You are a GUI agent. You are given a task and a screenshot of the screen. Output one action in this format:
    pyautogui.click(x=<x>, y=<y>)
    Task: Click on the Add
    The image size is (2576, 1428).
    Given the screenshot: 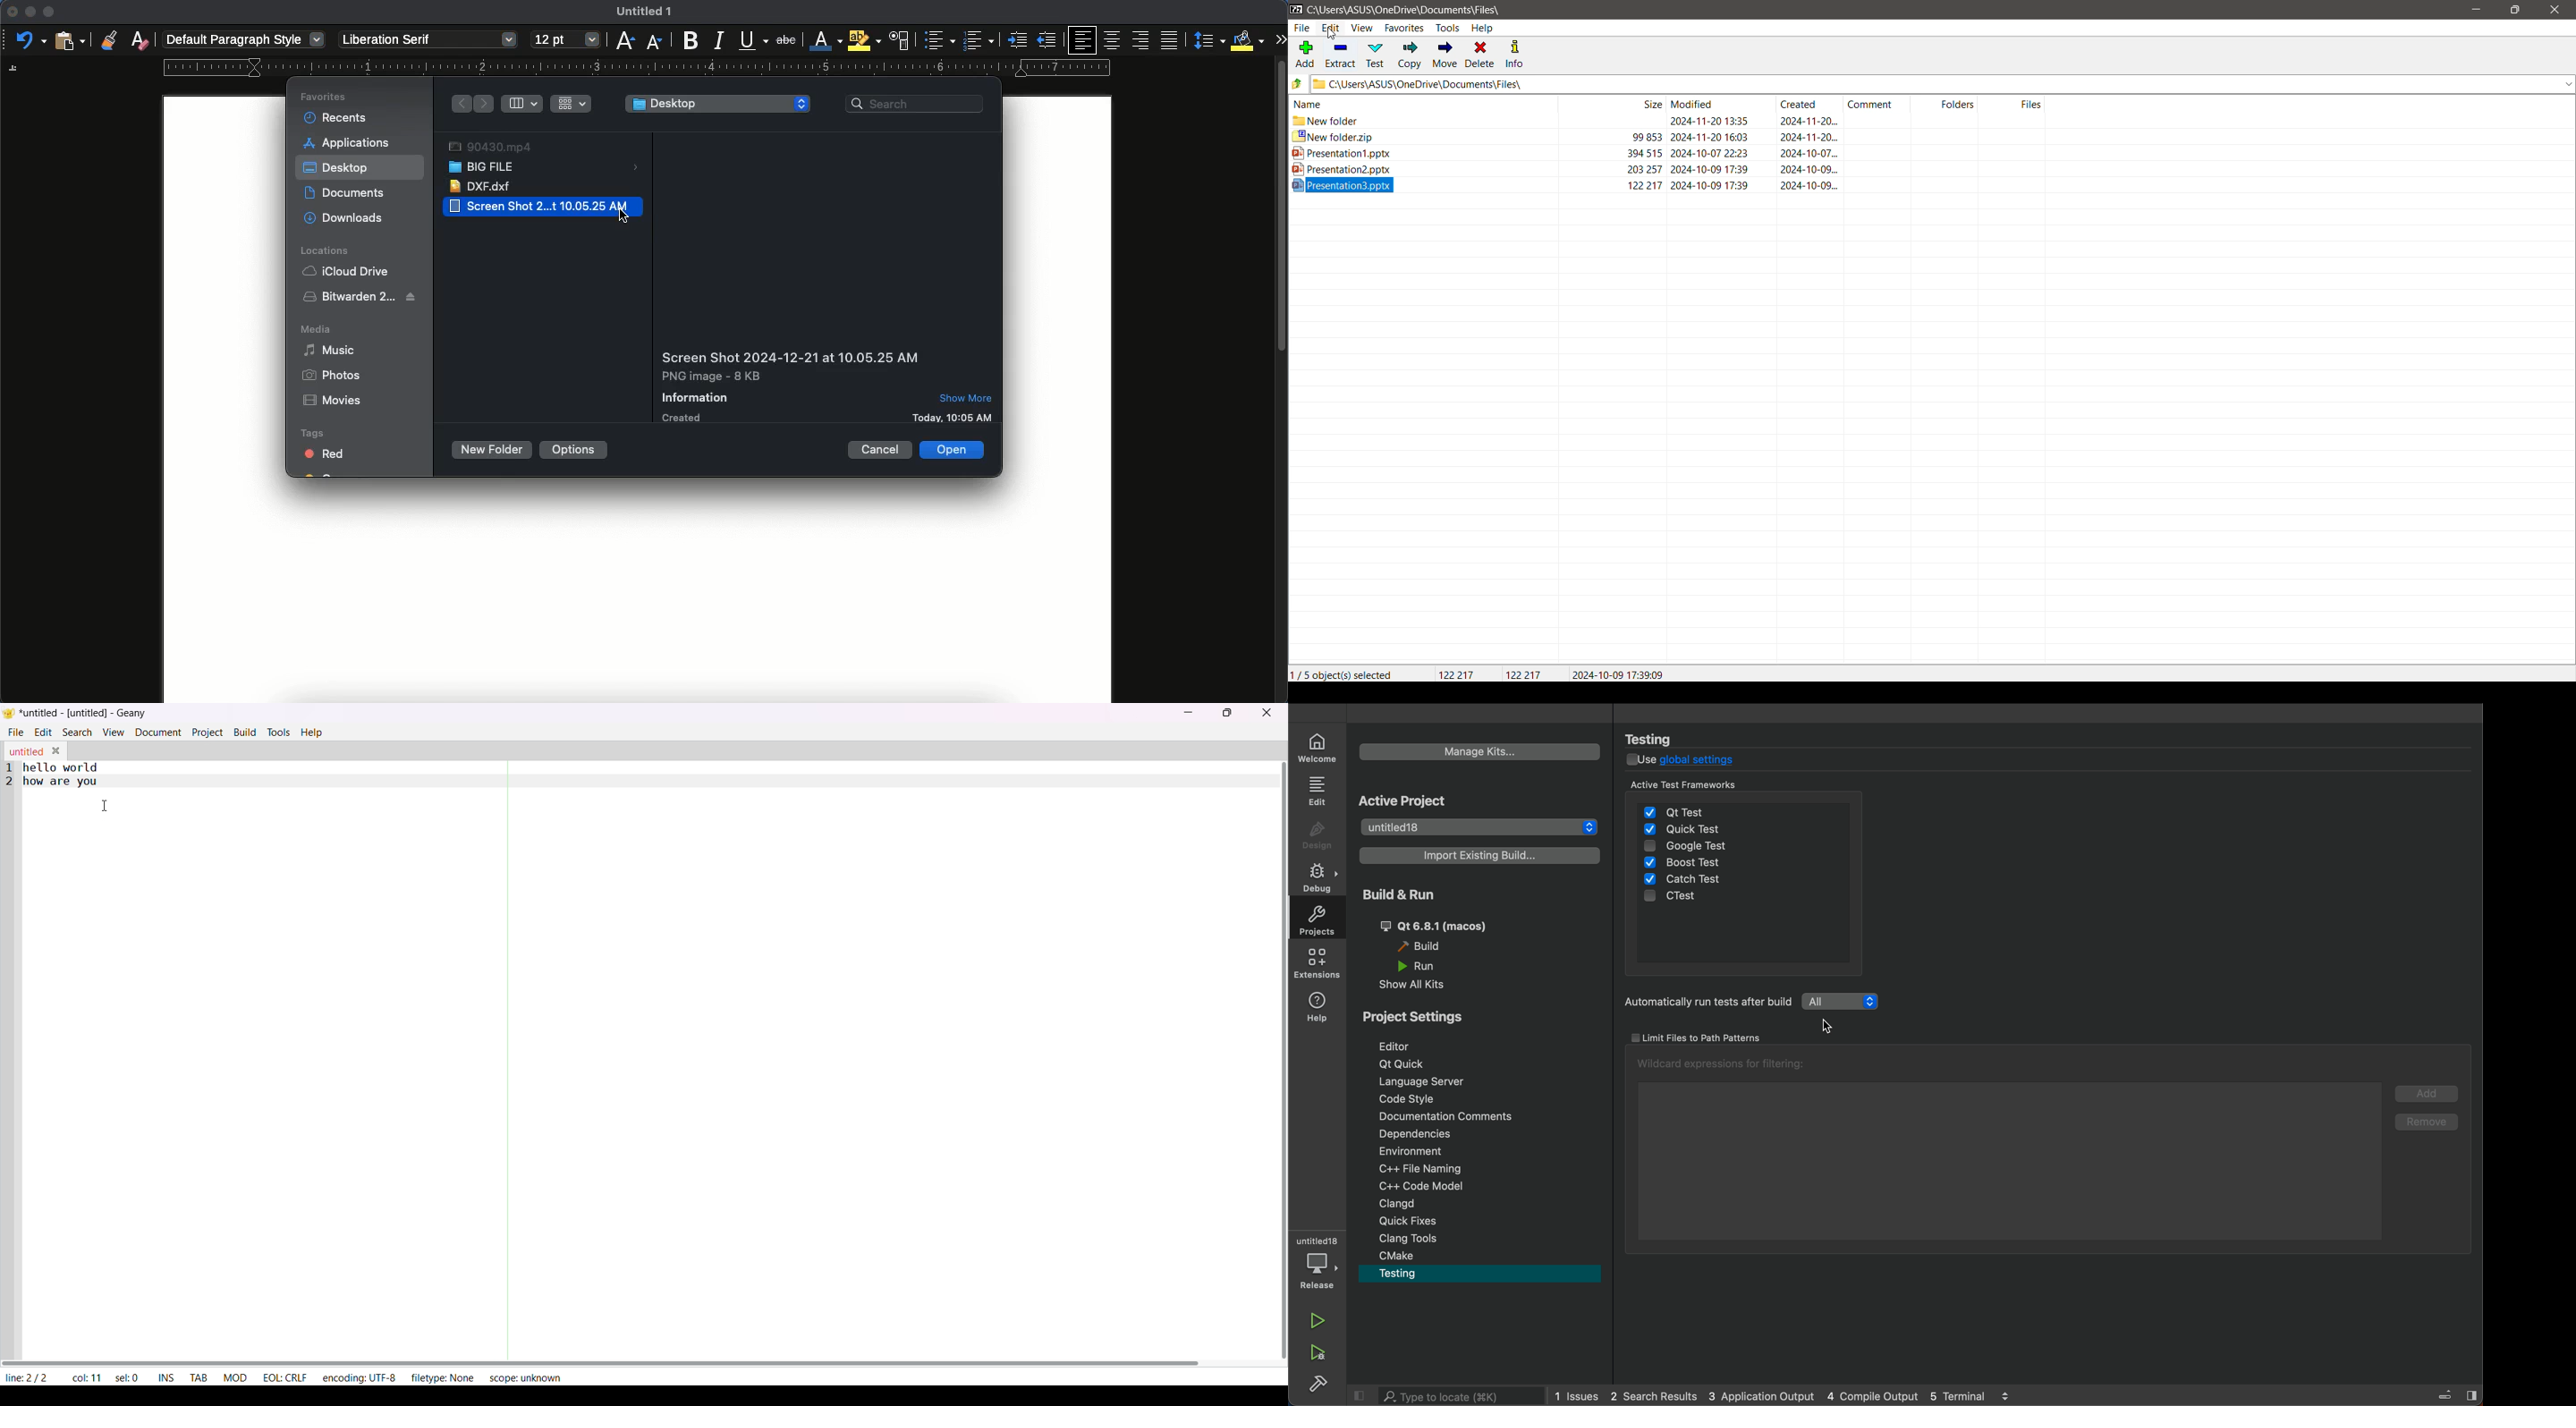 What is the action you would take?
    pyautogui.click(x=1305, y=52)
    